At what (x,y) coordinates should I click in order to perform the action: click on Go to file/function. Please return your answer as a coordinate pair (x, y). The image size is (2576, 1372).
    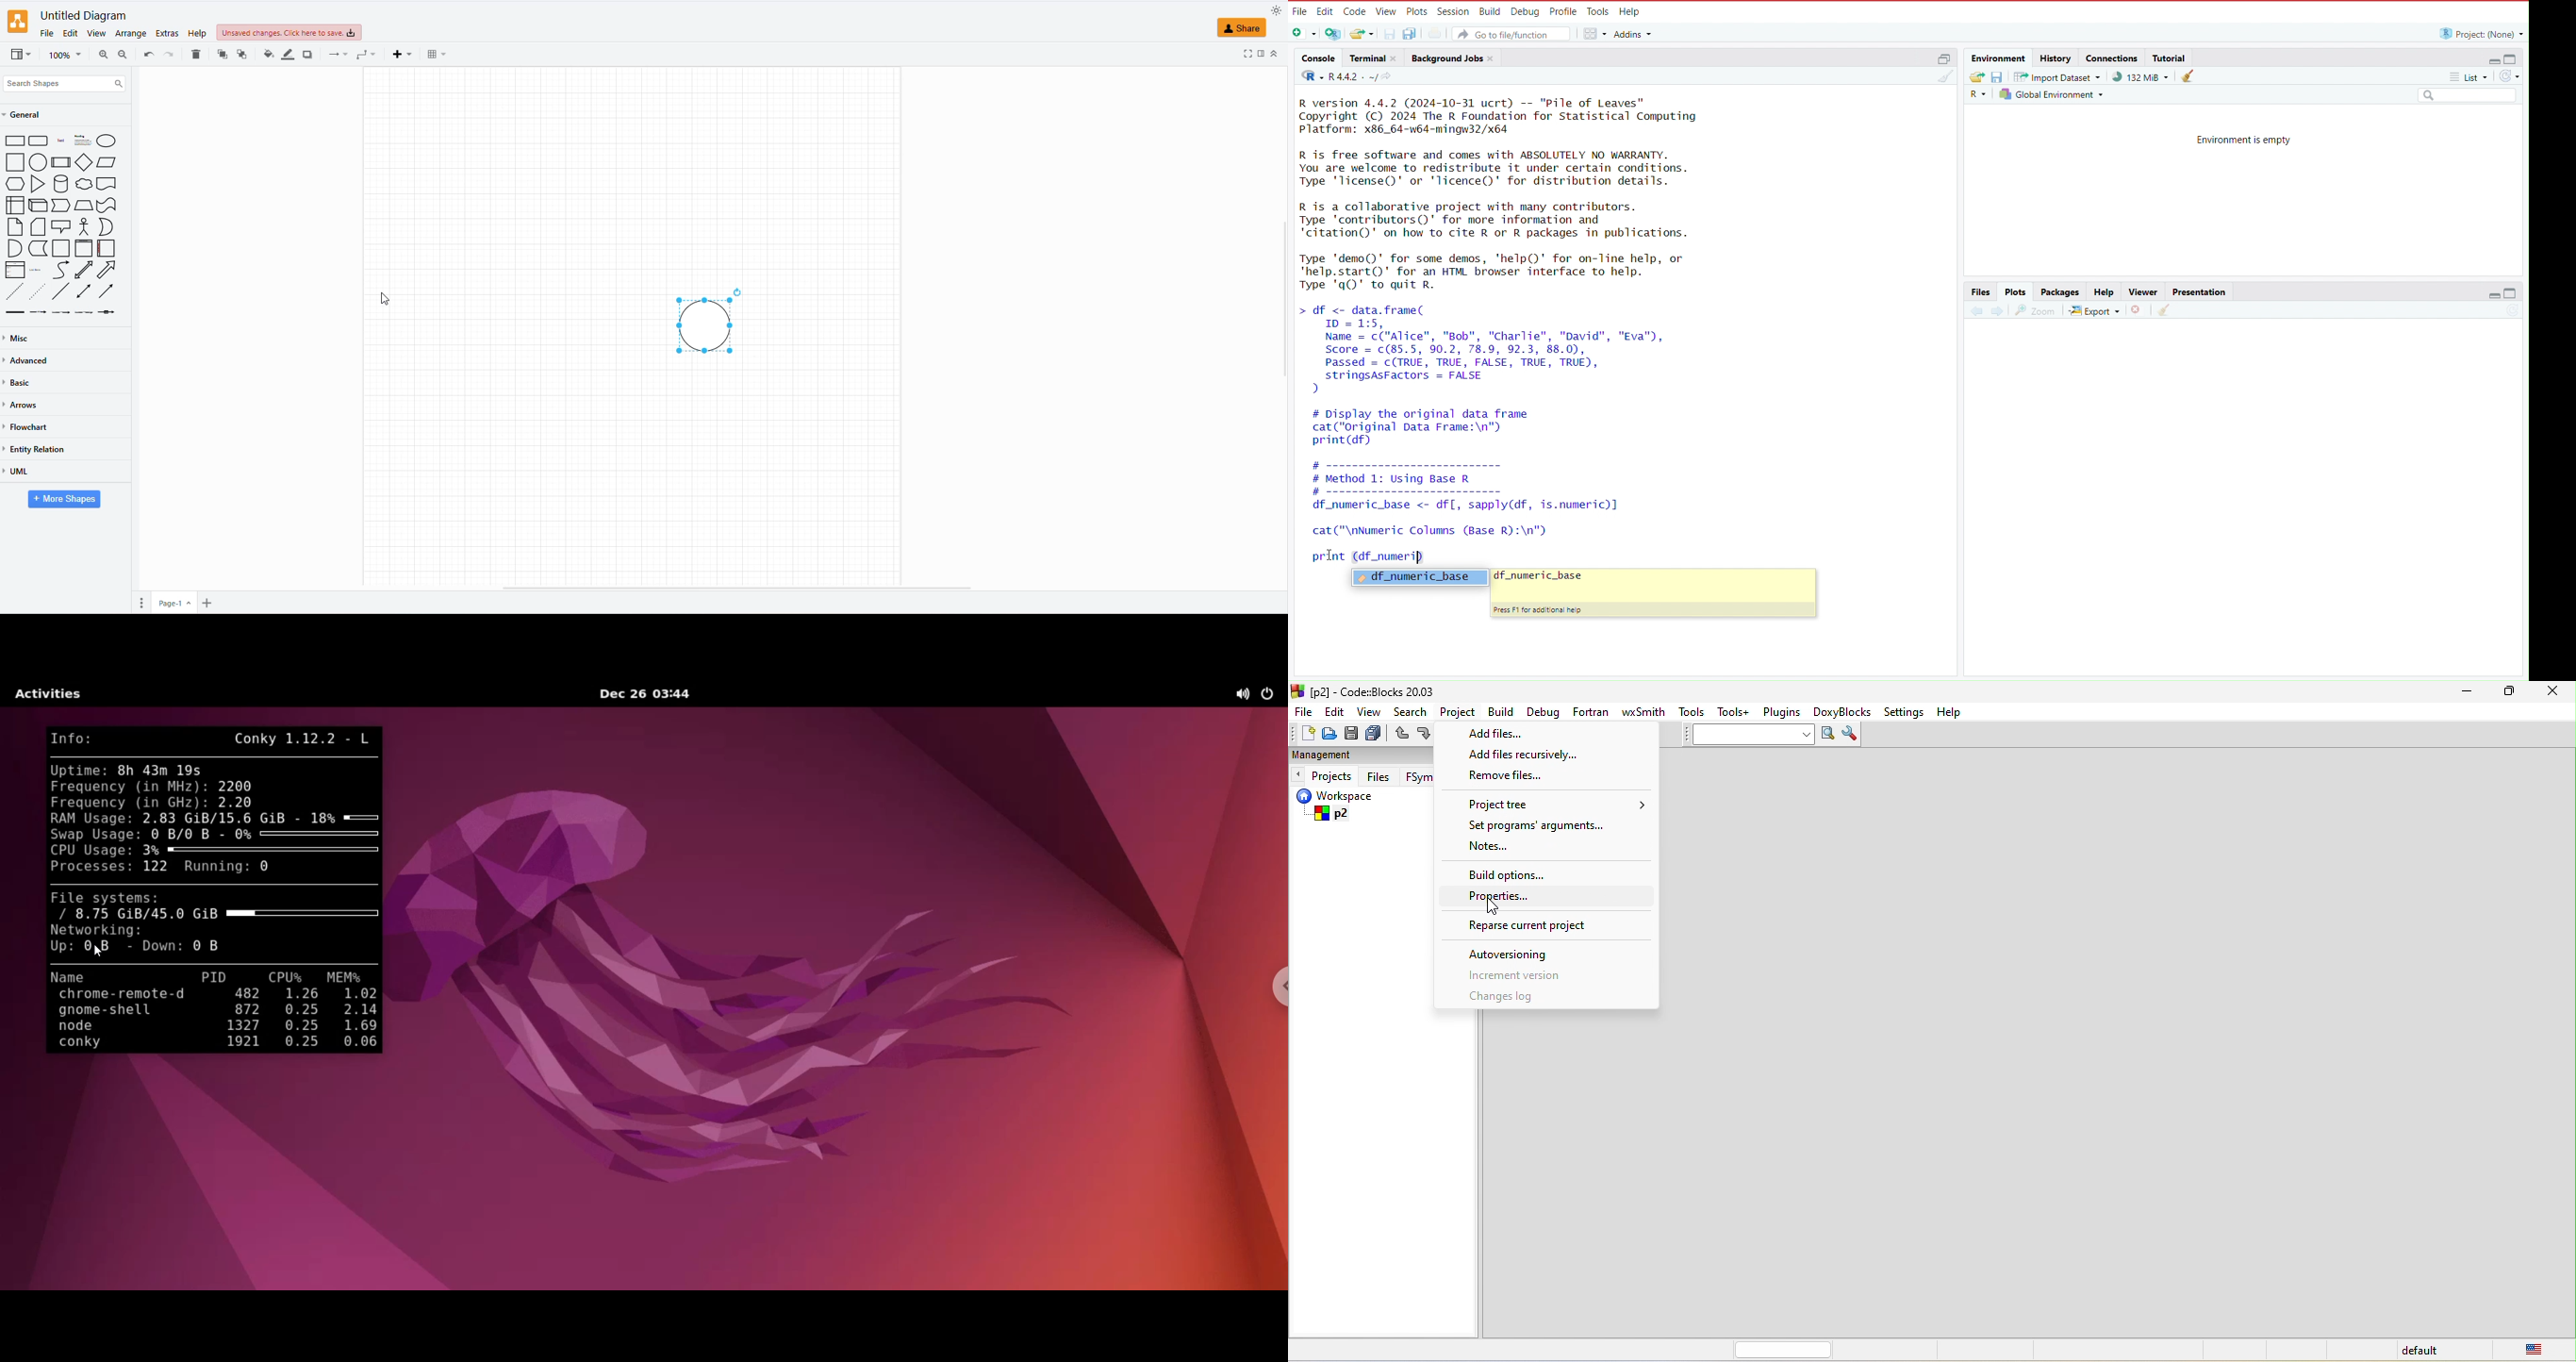
    Looking at the image, I should click on (1514, 33).